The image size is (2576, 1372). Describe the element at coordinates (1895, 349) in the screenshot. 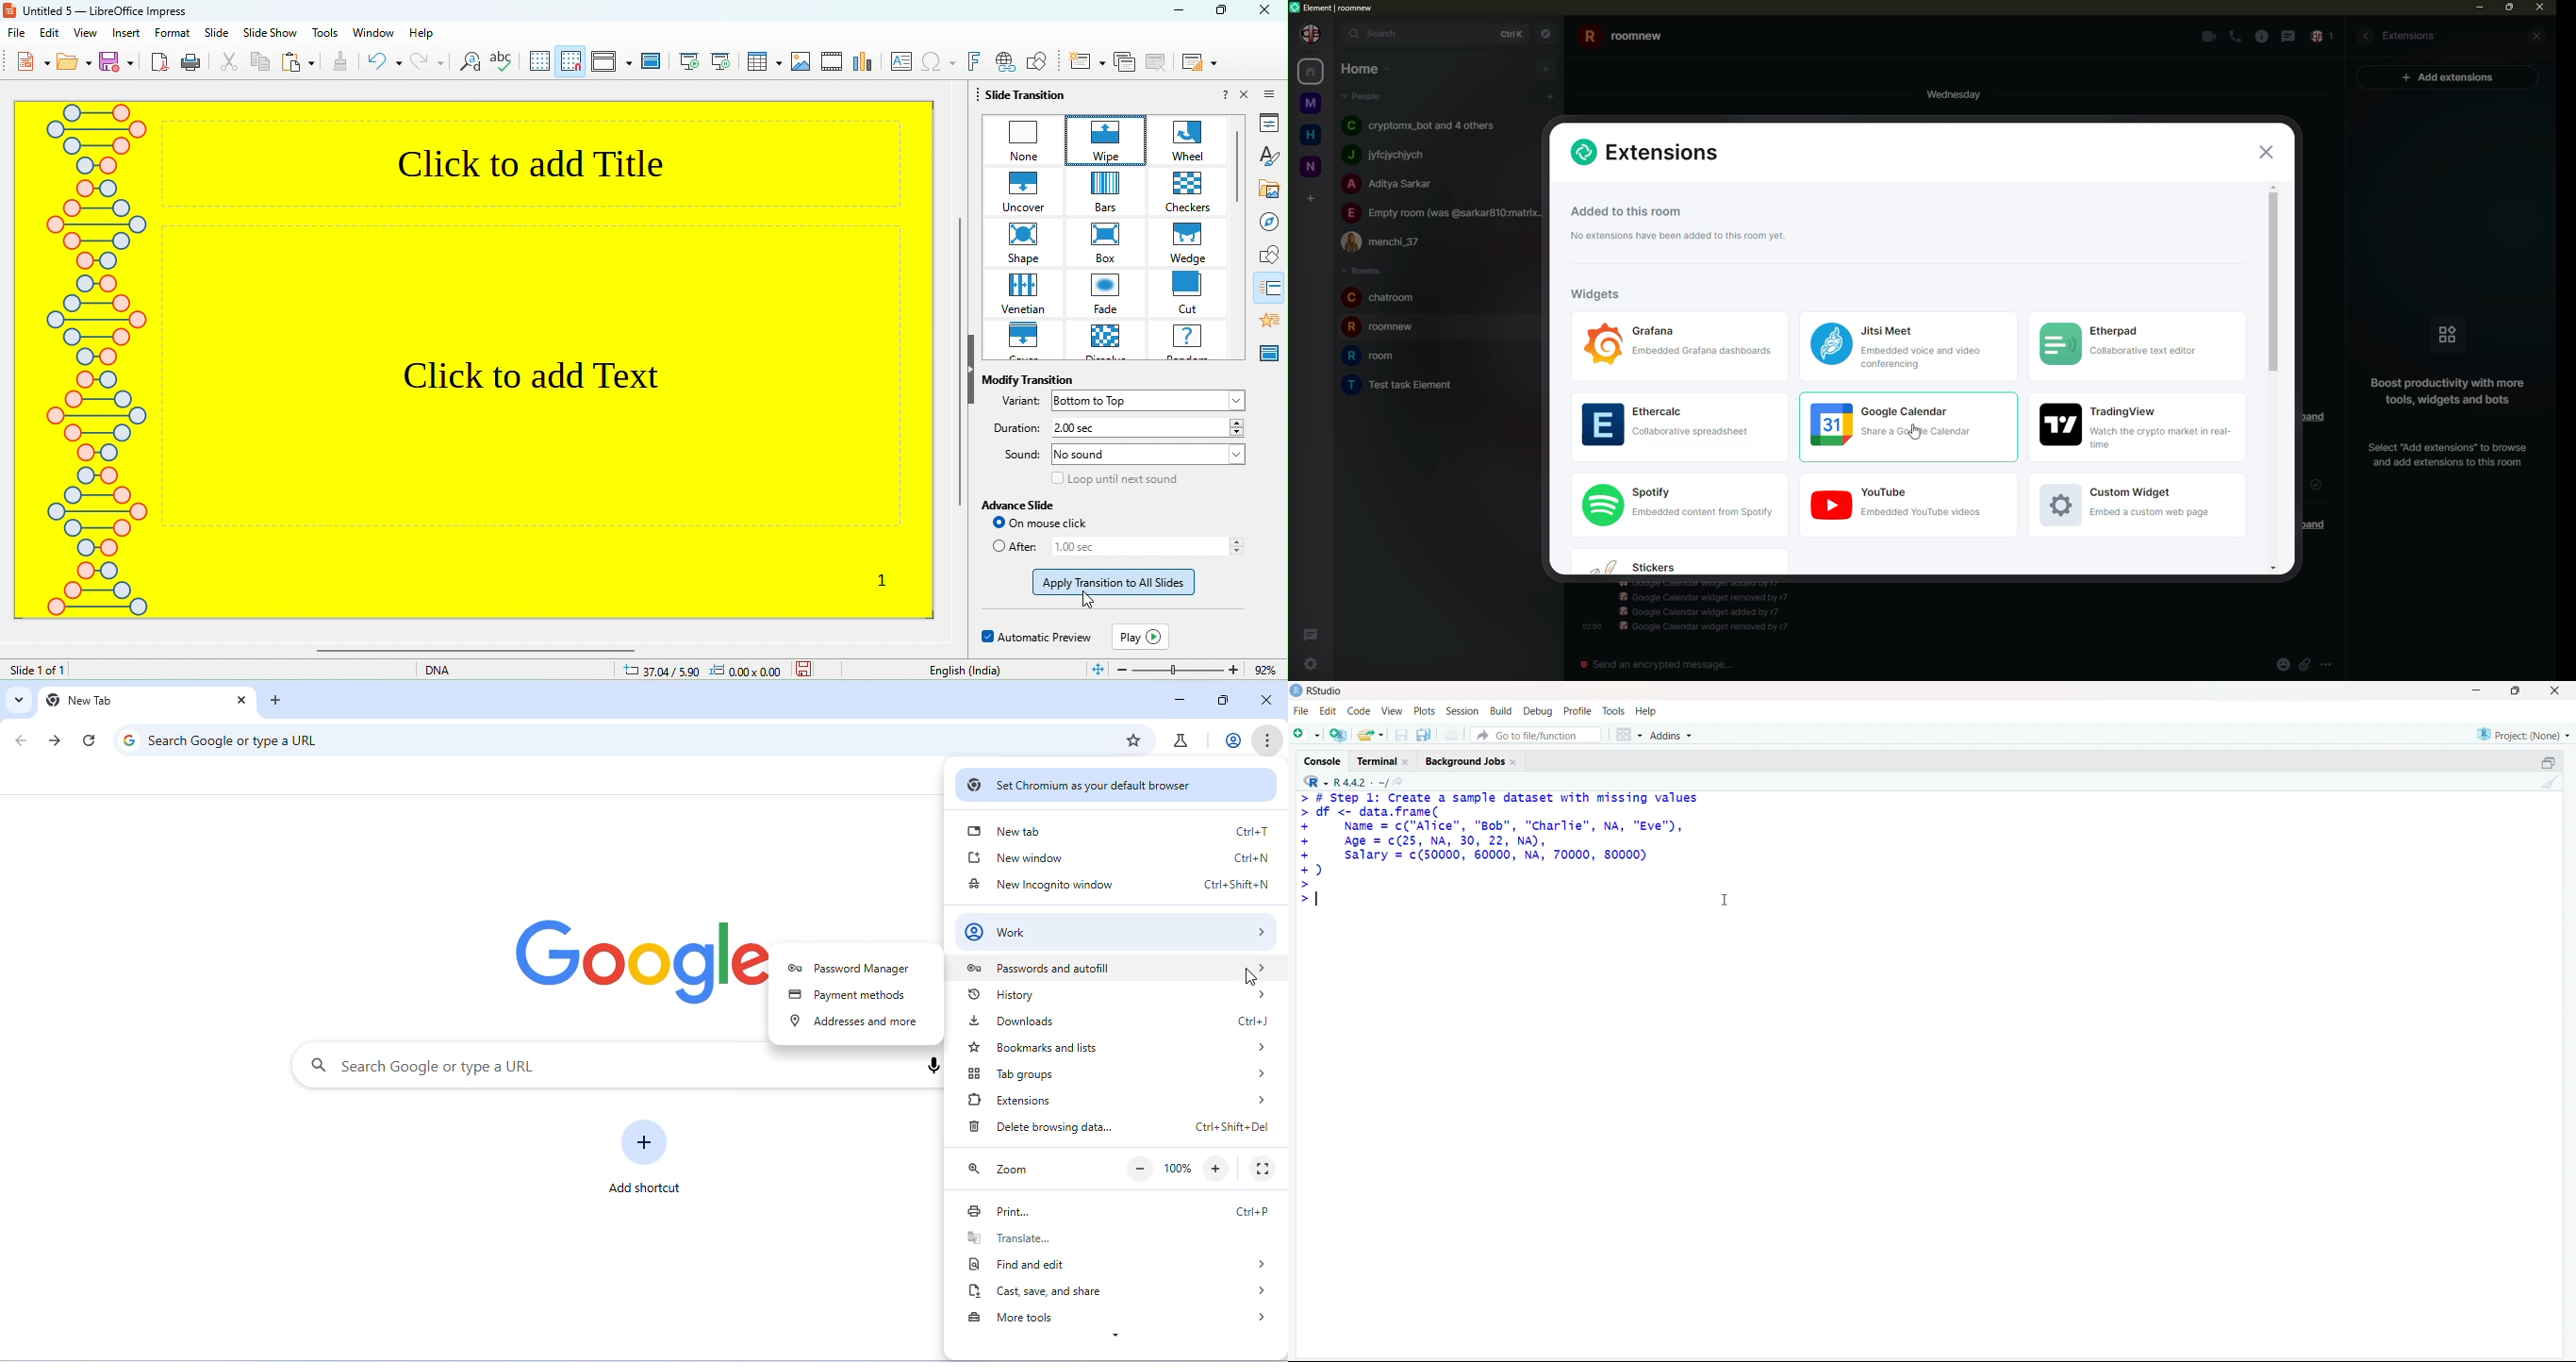

I see `widgets` at that location.